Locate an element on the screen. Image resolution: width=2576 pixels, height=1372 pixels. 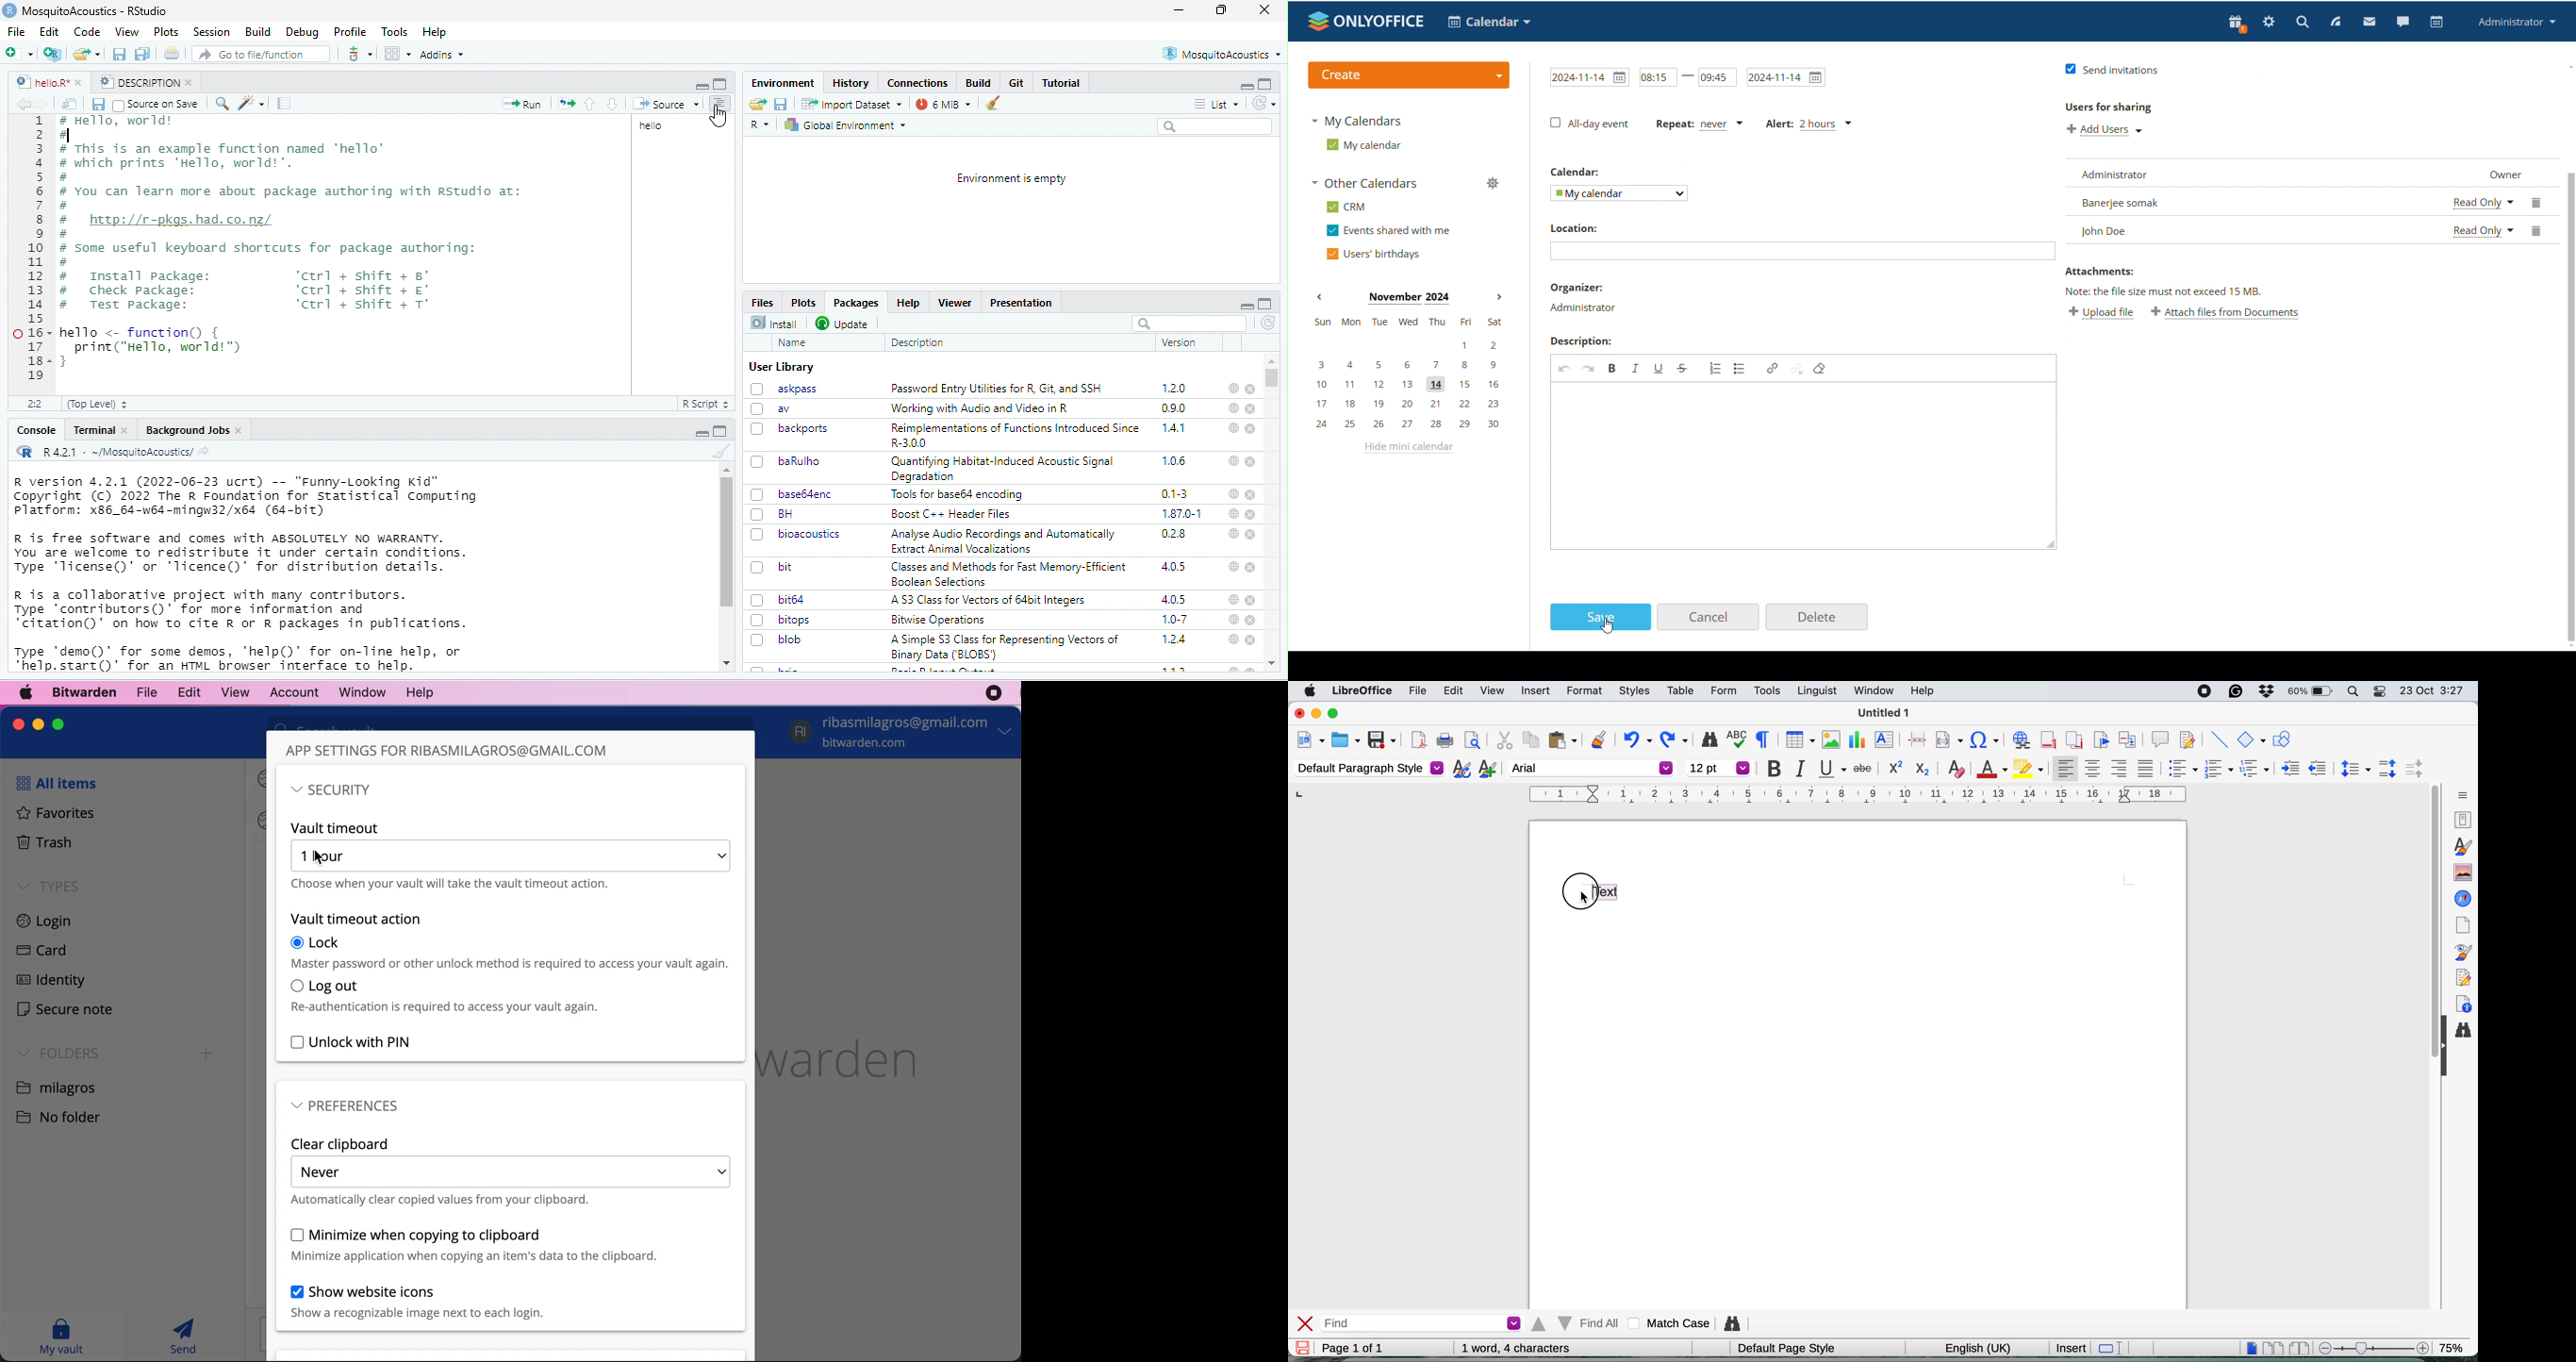
save all open documents is located at coordinates (143, 54).